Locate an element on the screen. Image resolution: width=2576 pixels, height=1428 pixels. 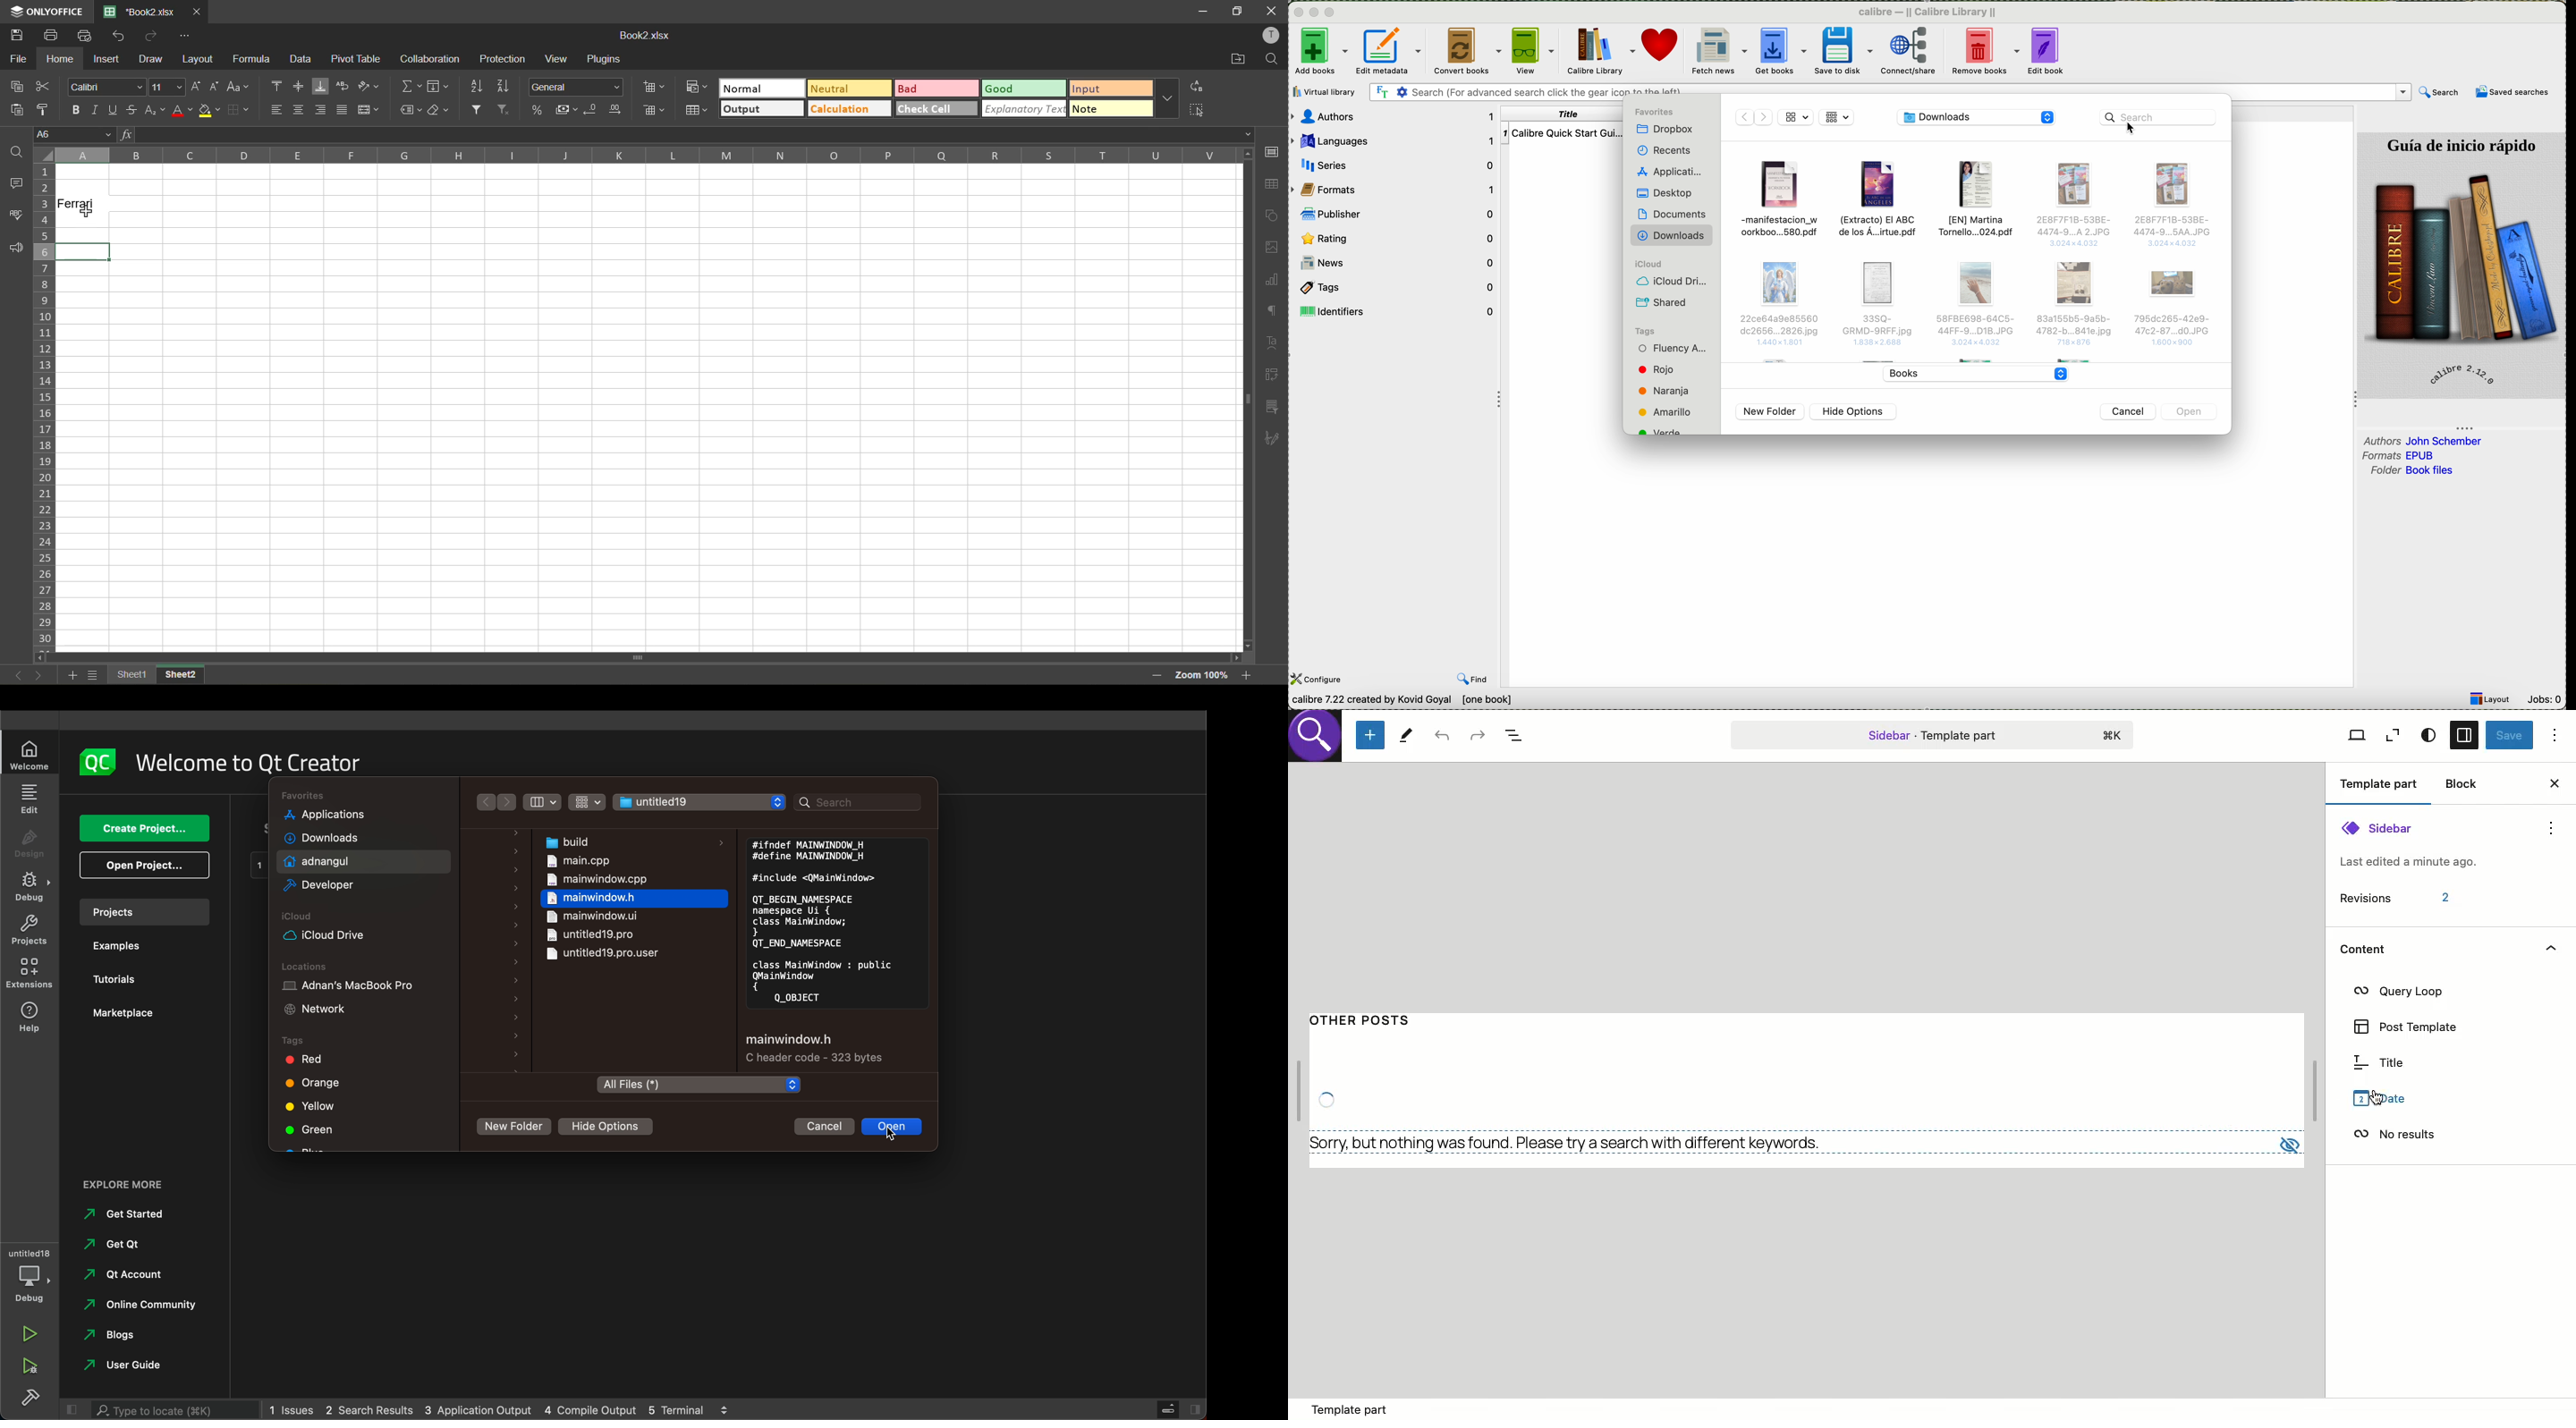
sheet list is located at coordinates (93, 675).